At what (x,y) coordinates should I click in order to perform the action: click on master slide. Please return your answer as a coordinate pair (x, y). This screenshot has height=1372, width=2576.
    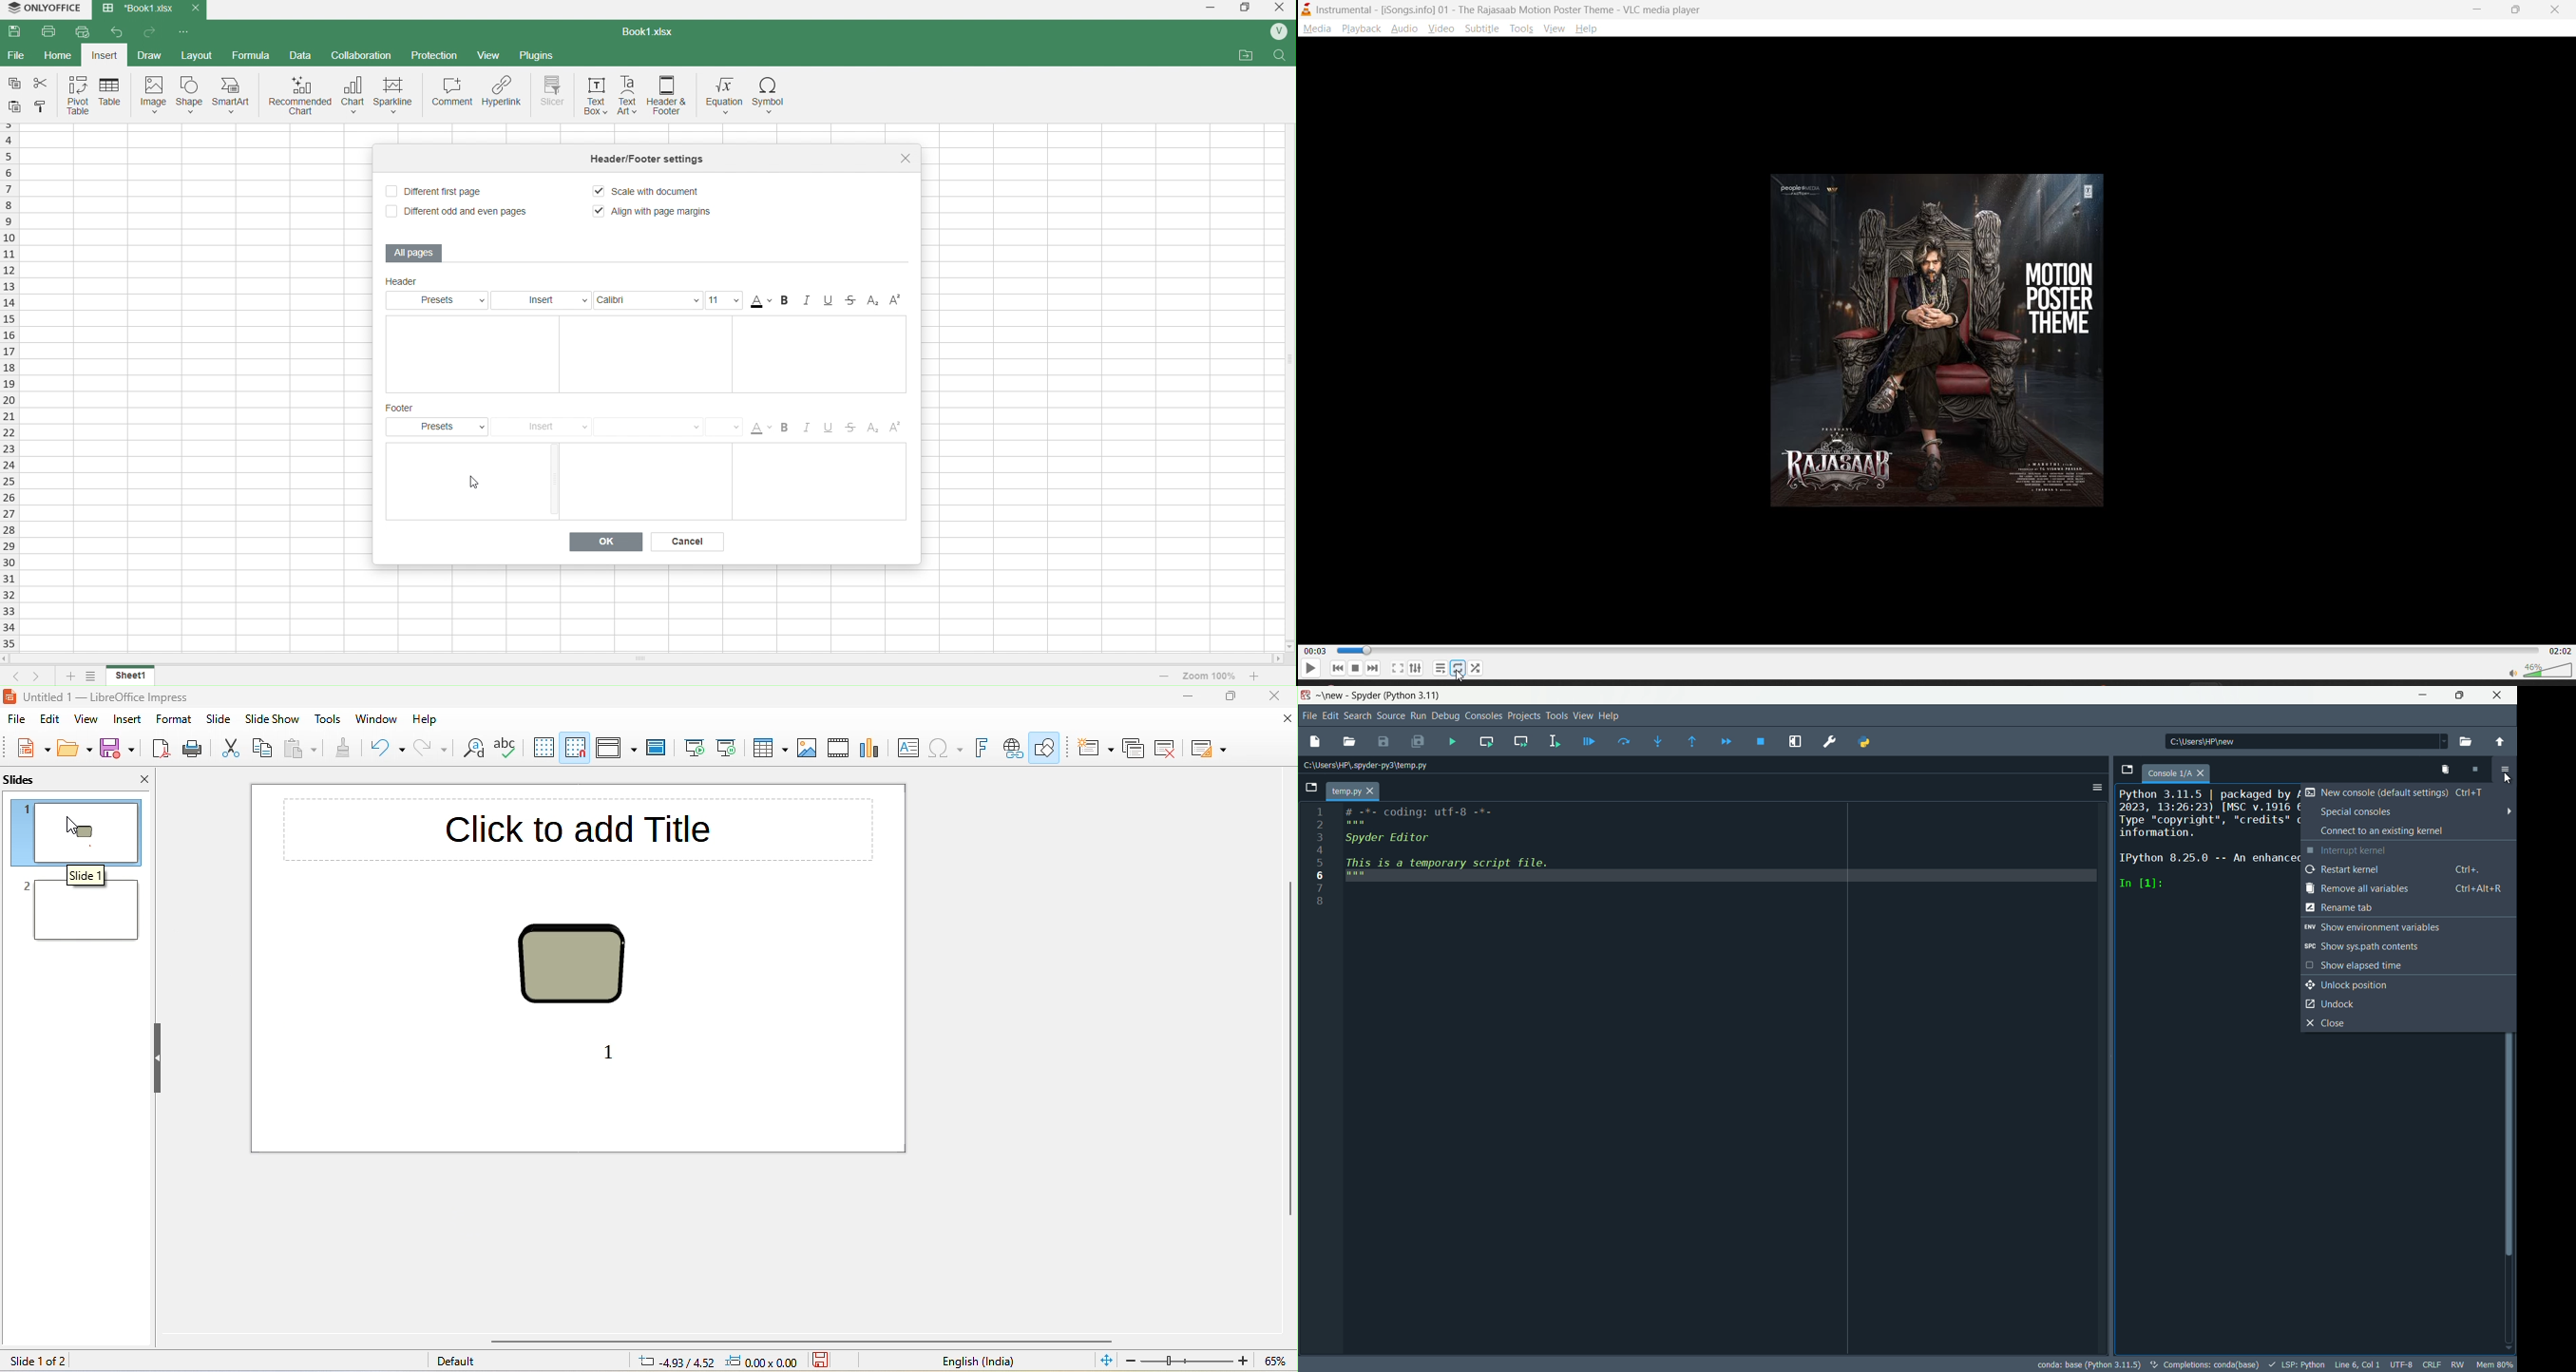
    Looking at the image, I should click on (660, 750).